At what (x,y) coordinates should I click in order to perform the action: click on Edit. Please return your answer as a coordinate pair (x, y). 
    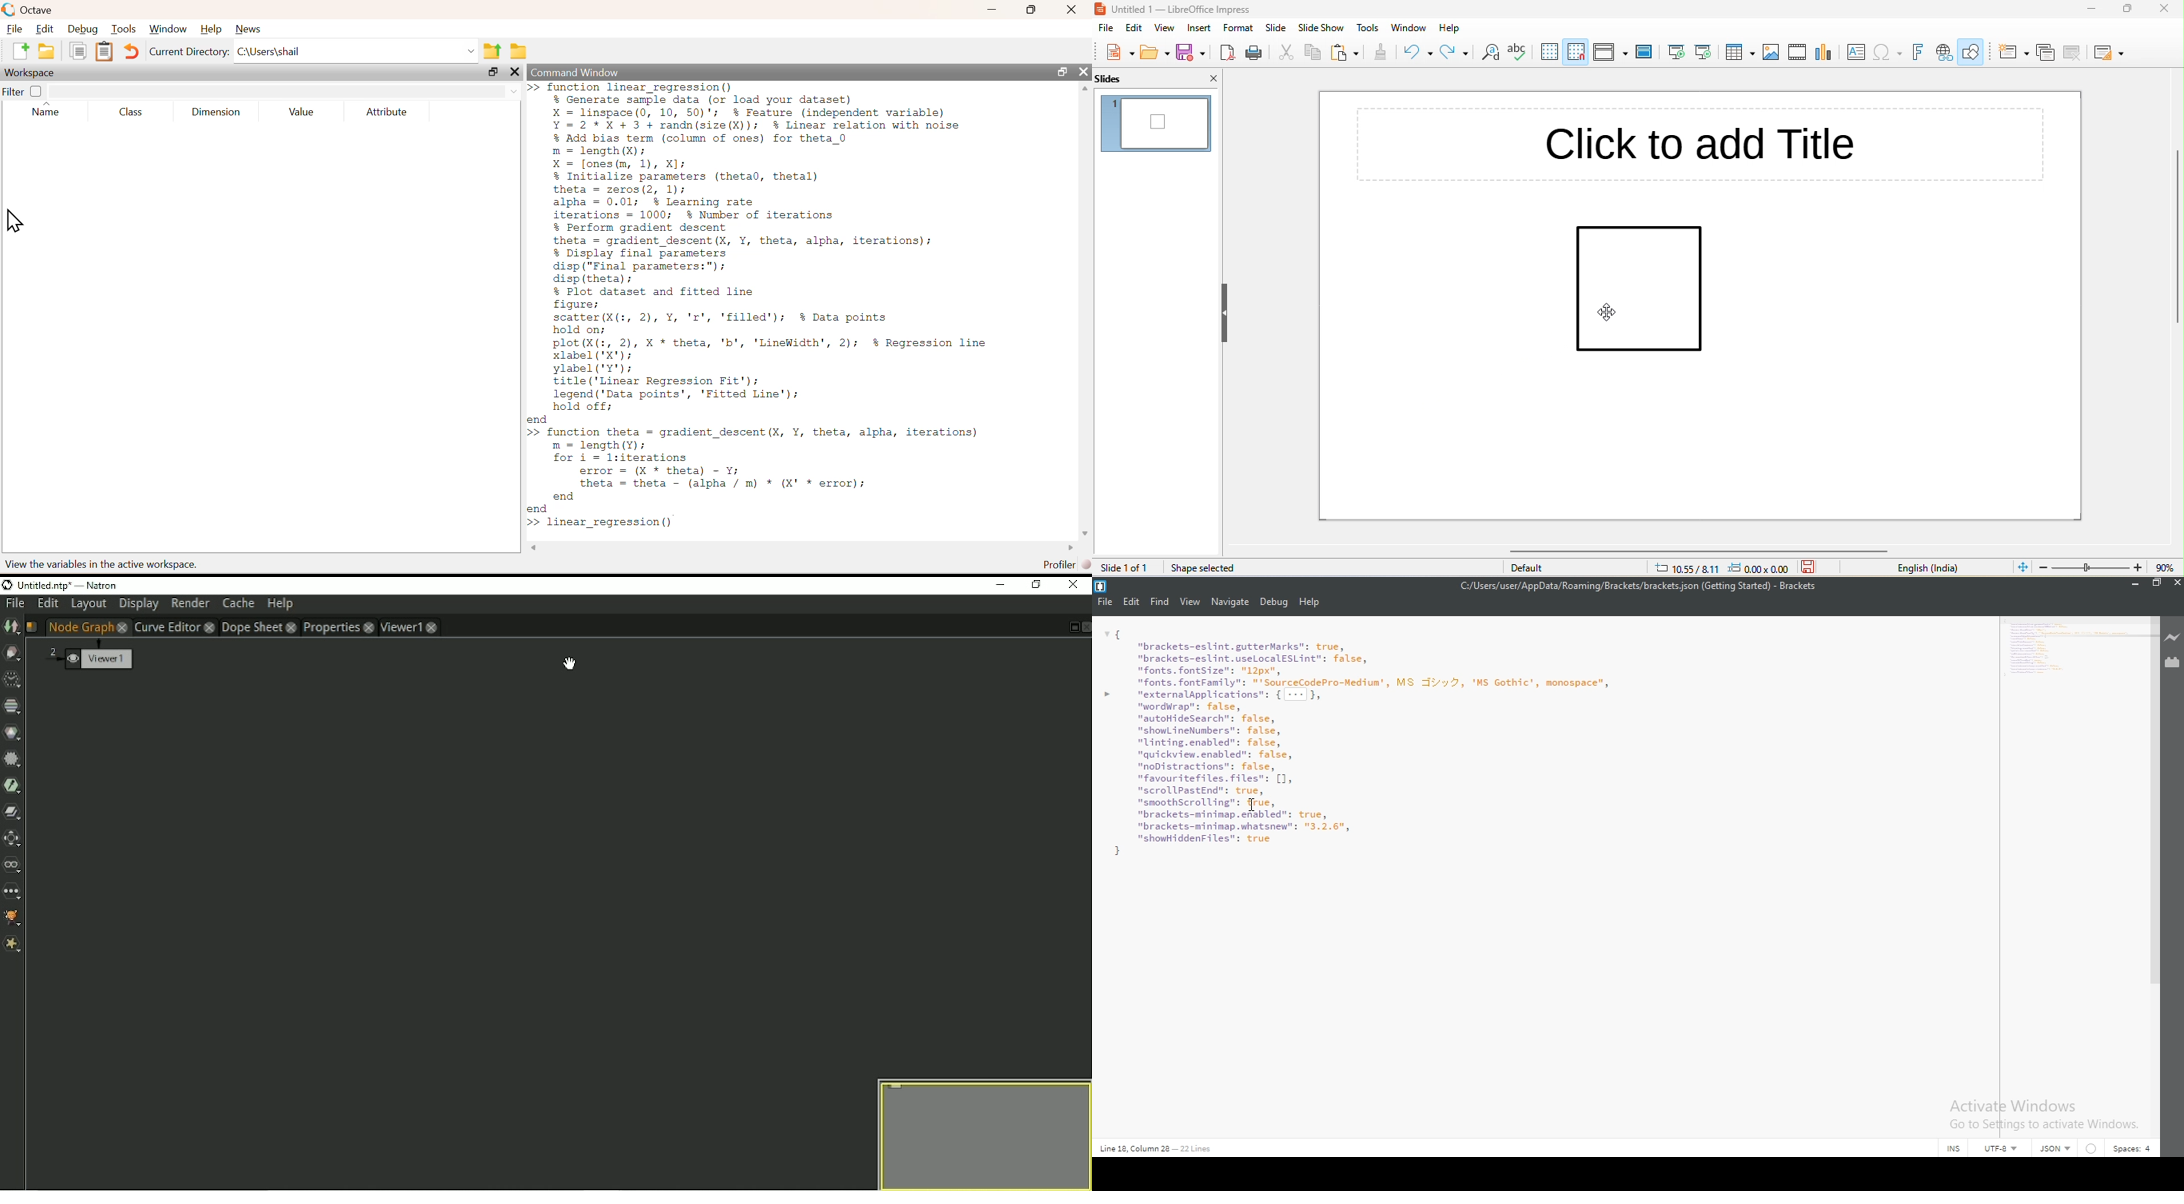
    Looking at the image, I should click on (46, 29).